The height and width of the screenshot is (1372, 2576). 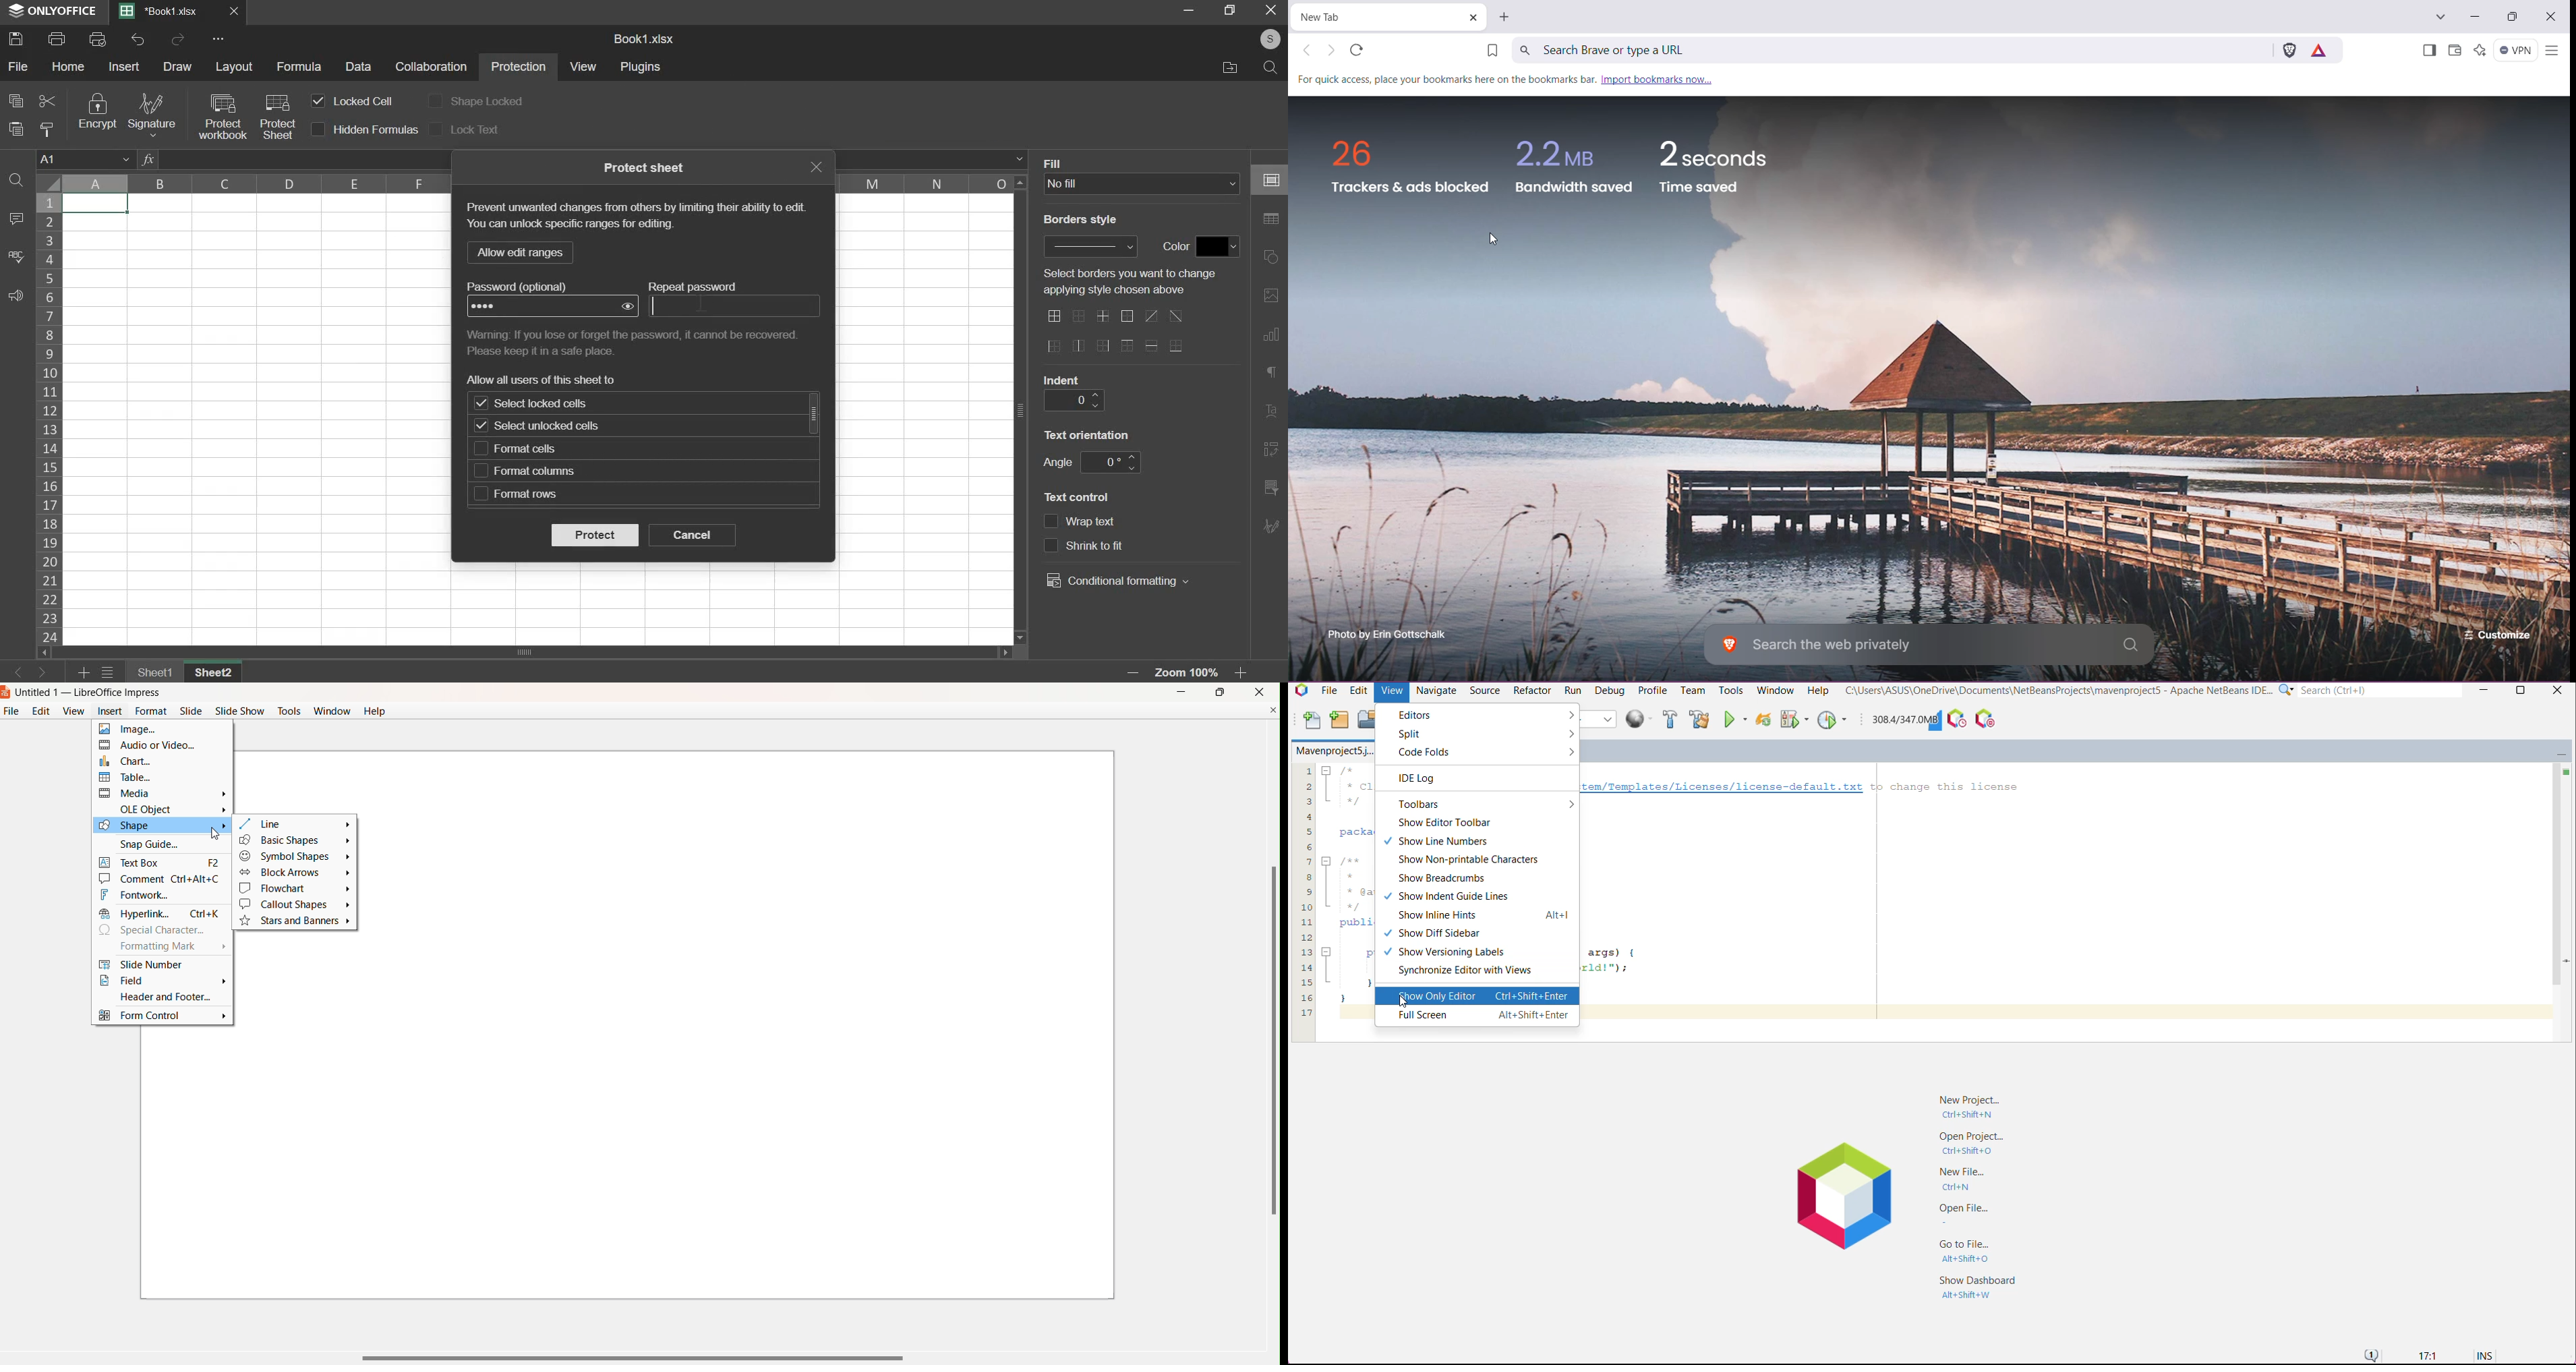 I want to click on close, so click(x=1261, y=691).